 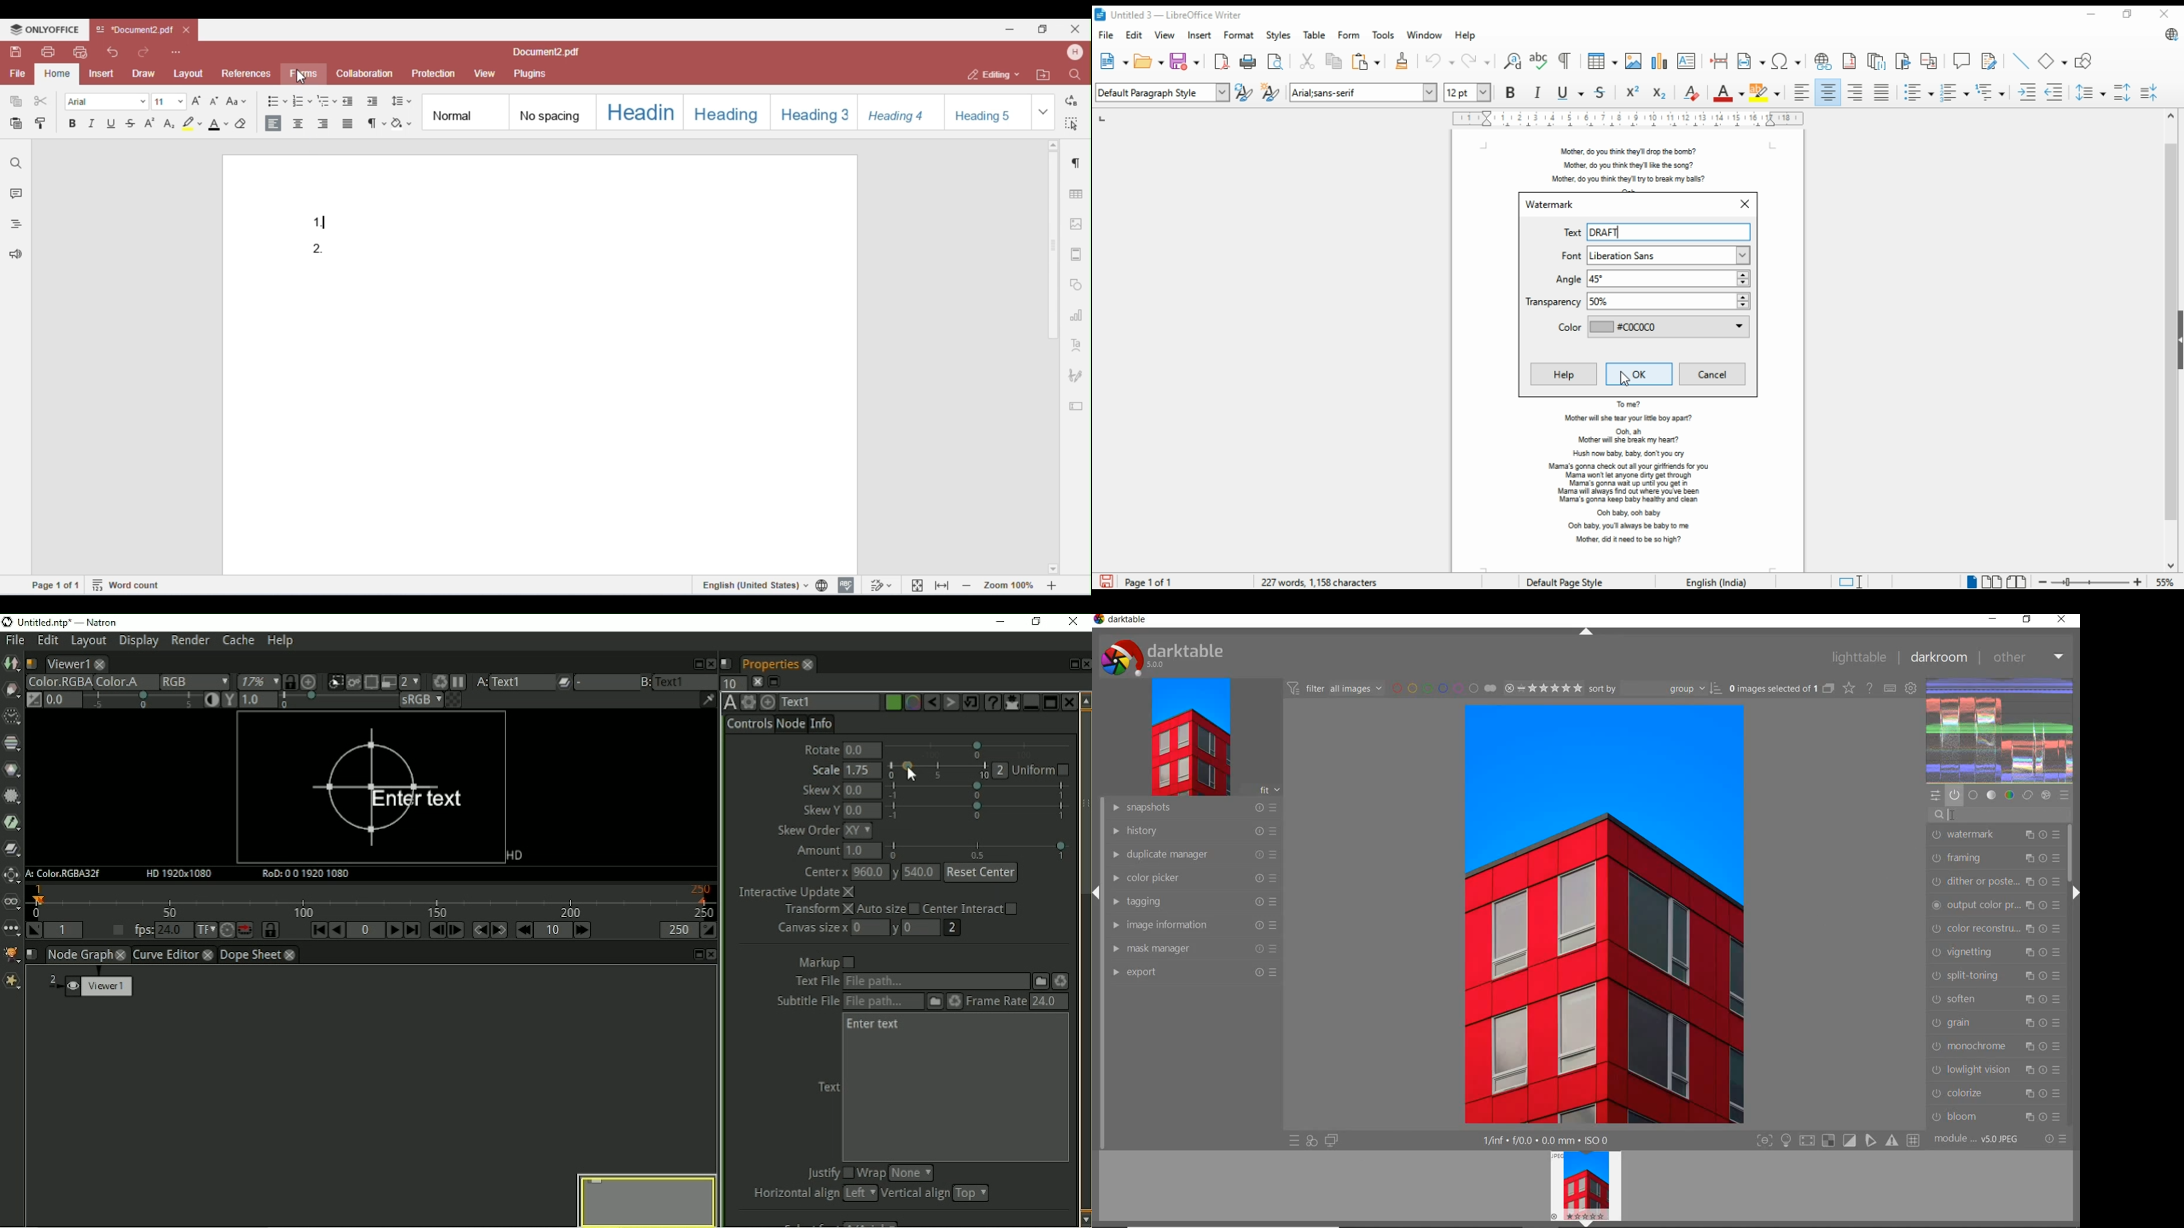 What do you see at coordinates (1148, 61) in the screenshot?
I see `open` at bounding box center [1148, 61].